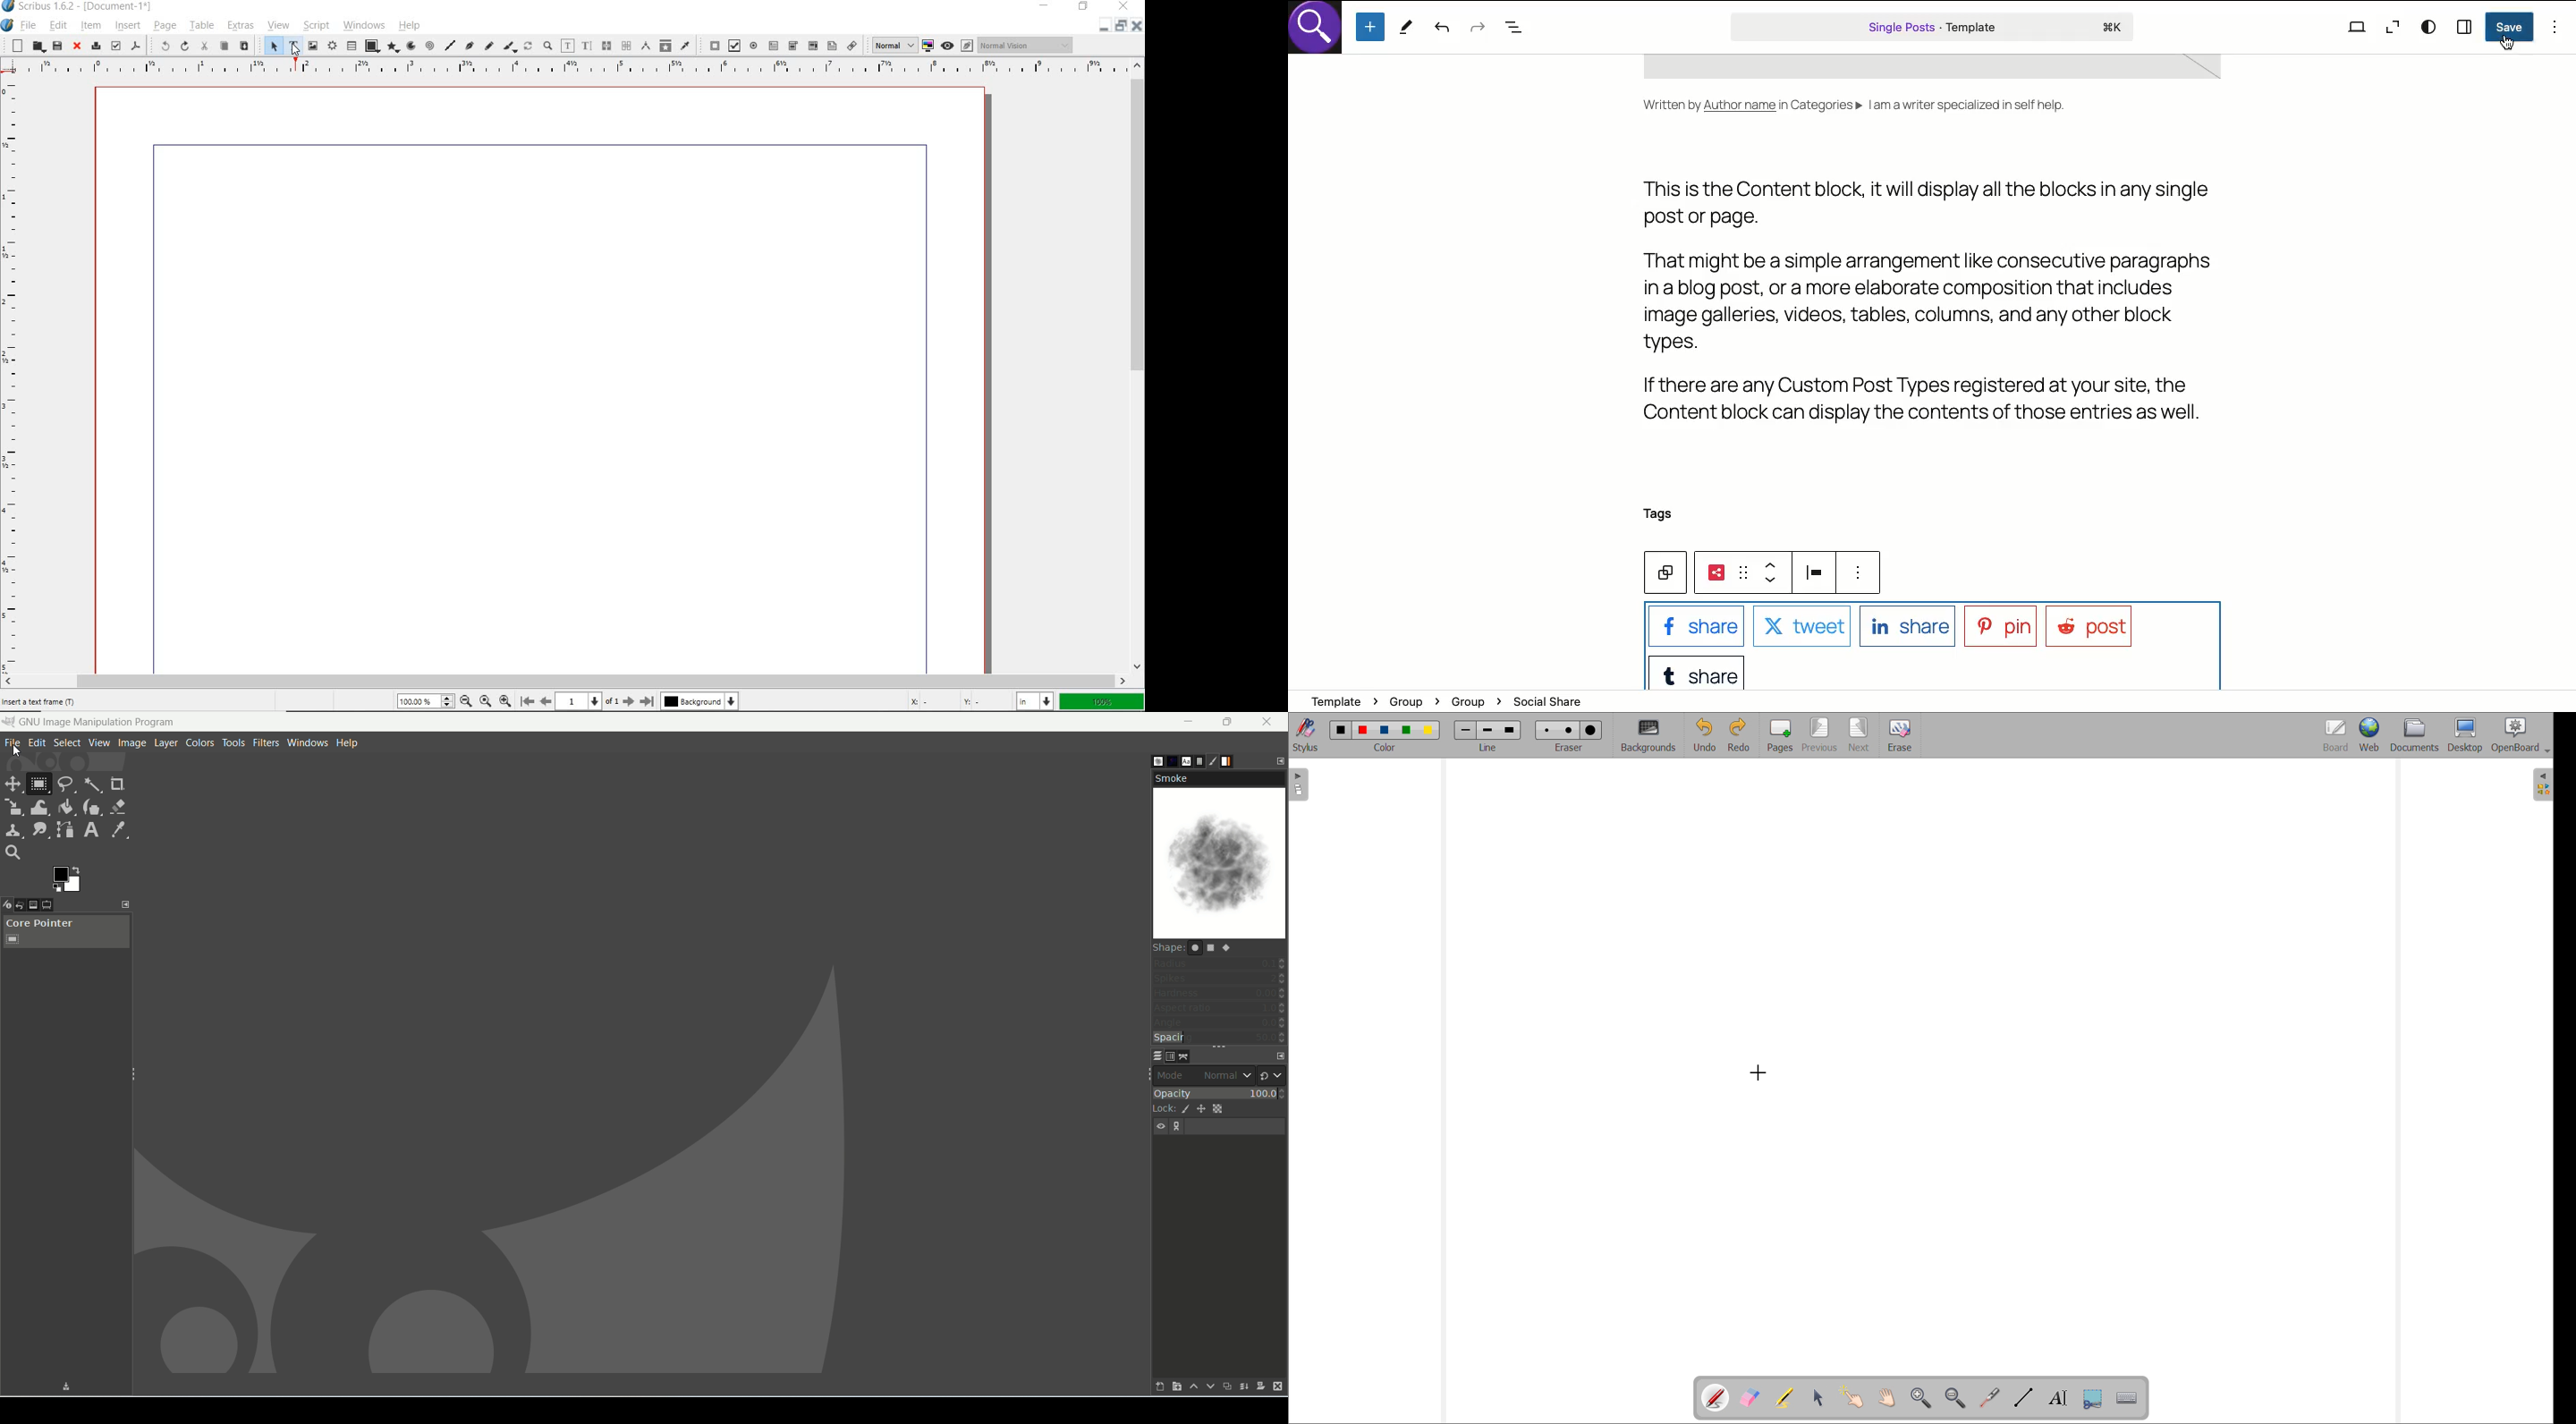 The width and height of the screenshot is (2576, 1428). Describe the element at coordinates (68, 1384) in the screenshot. I see `Download` at that location.